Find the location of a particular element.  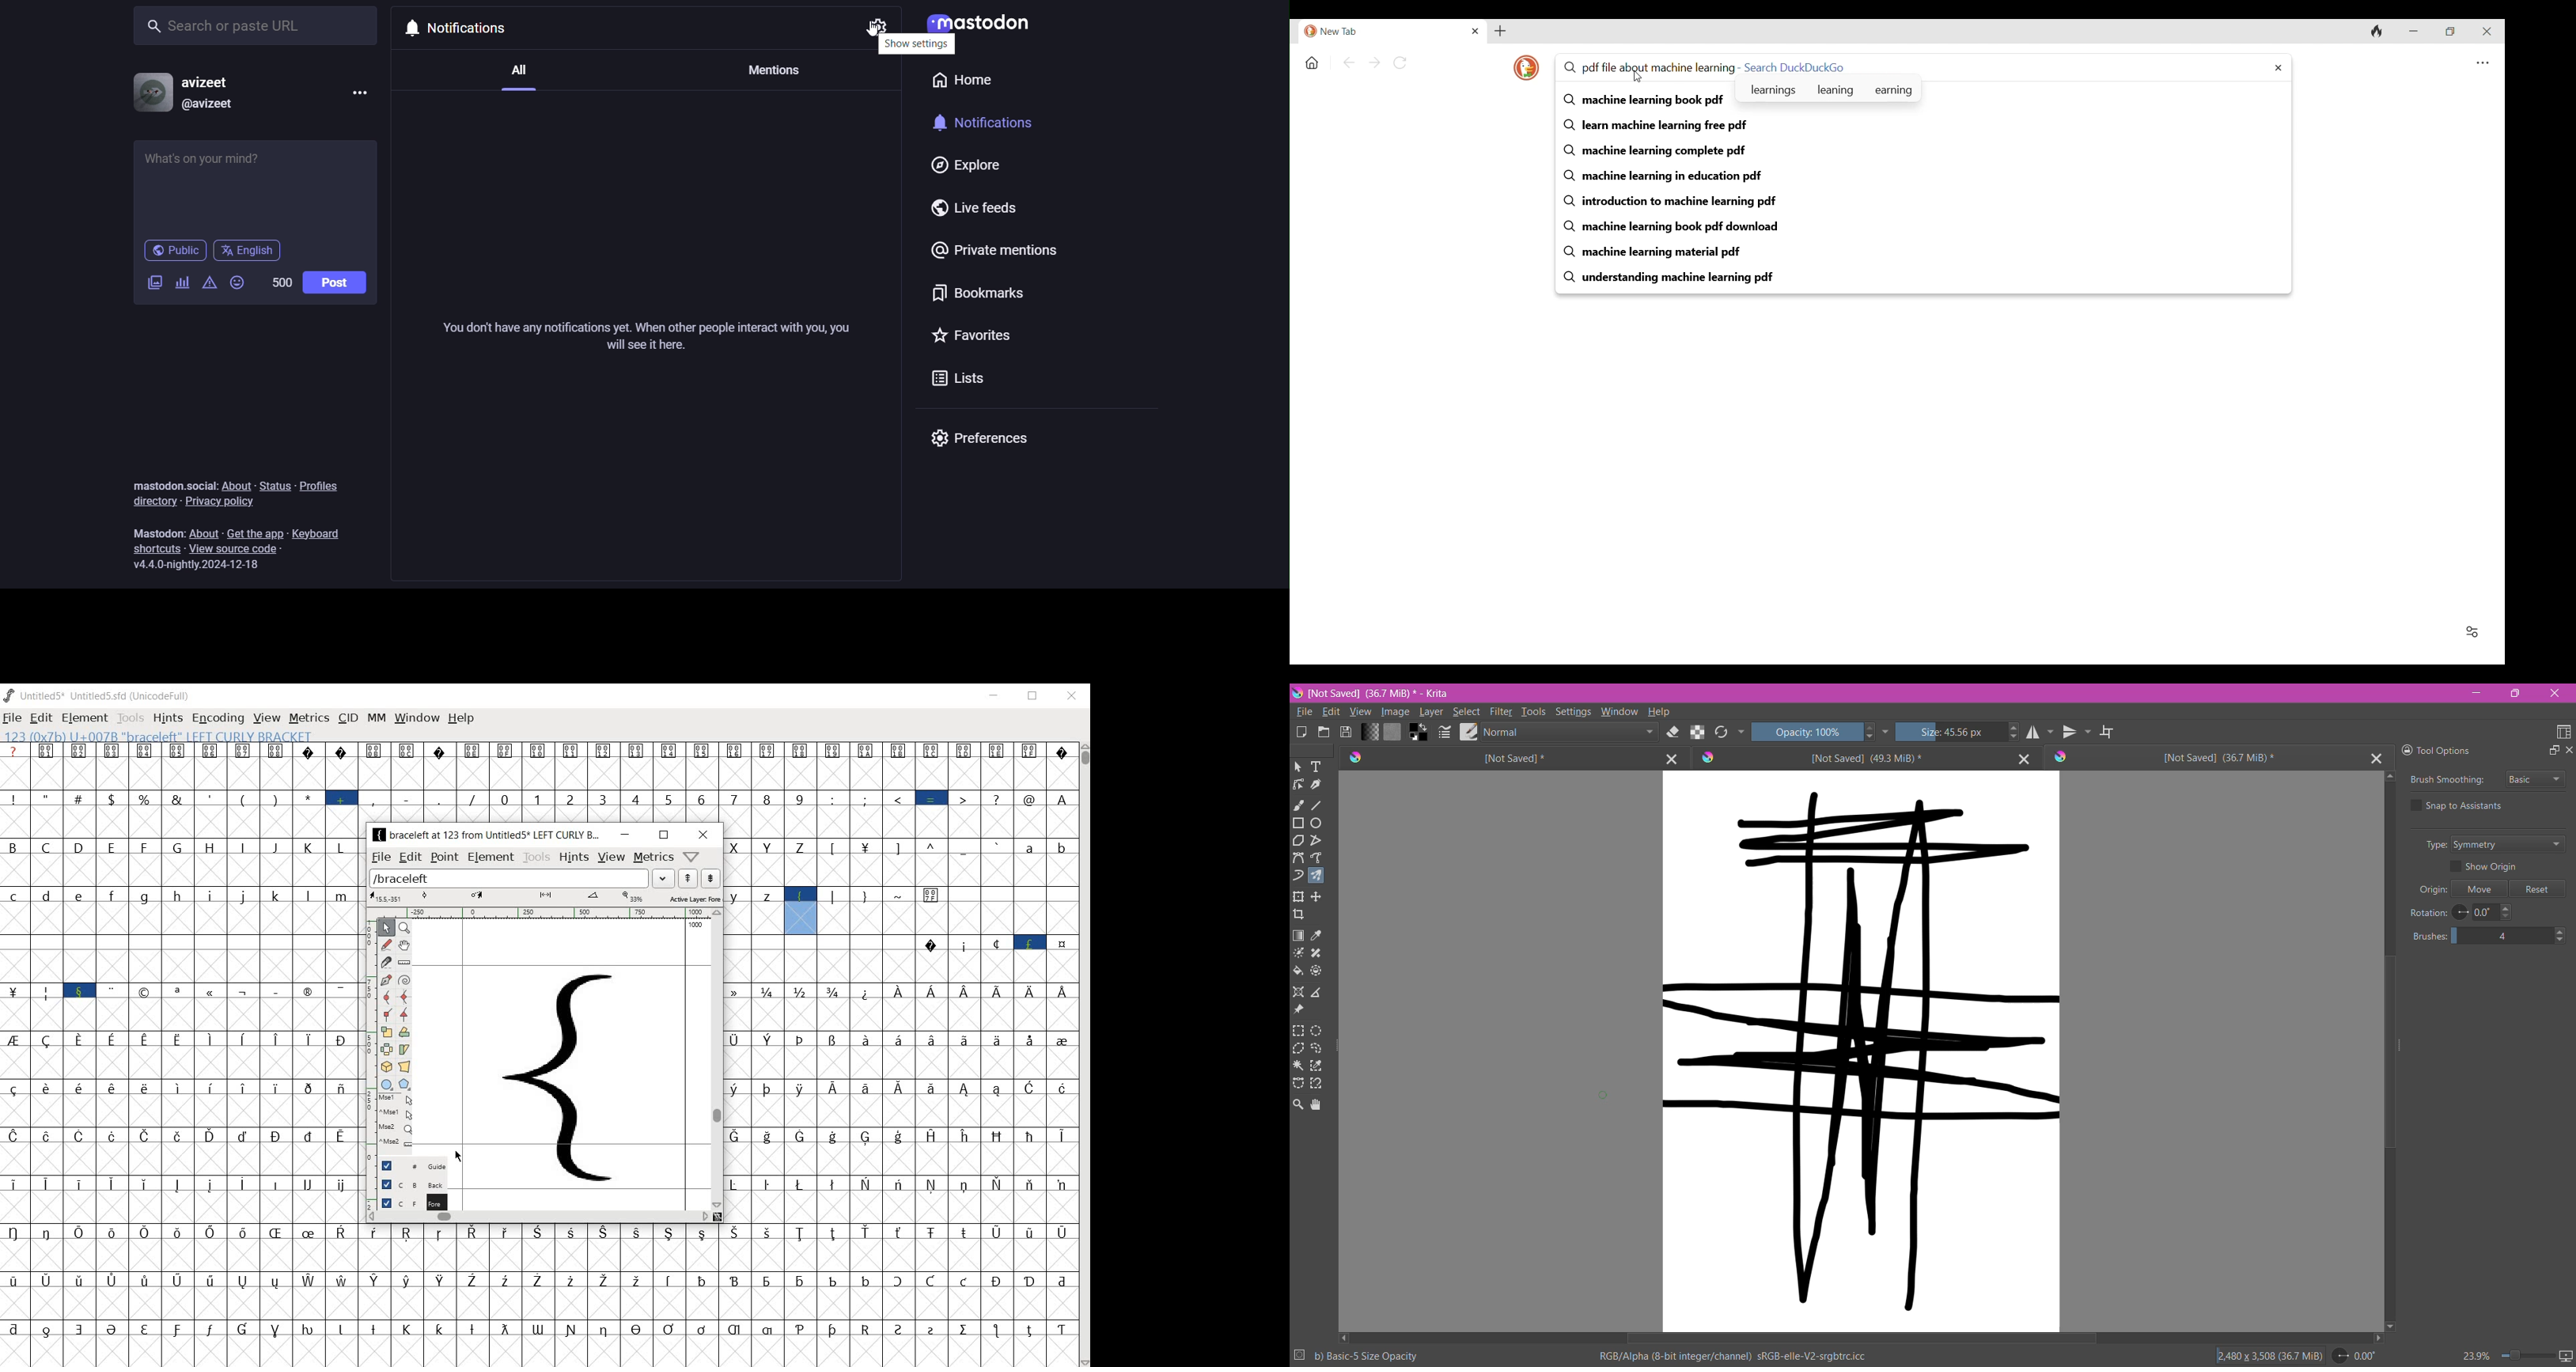

Show interface in a smaller tab is located at coordinates (2450, 31).